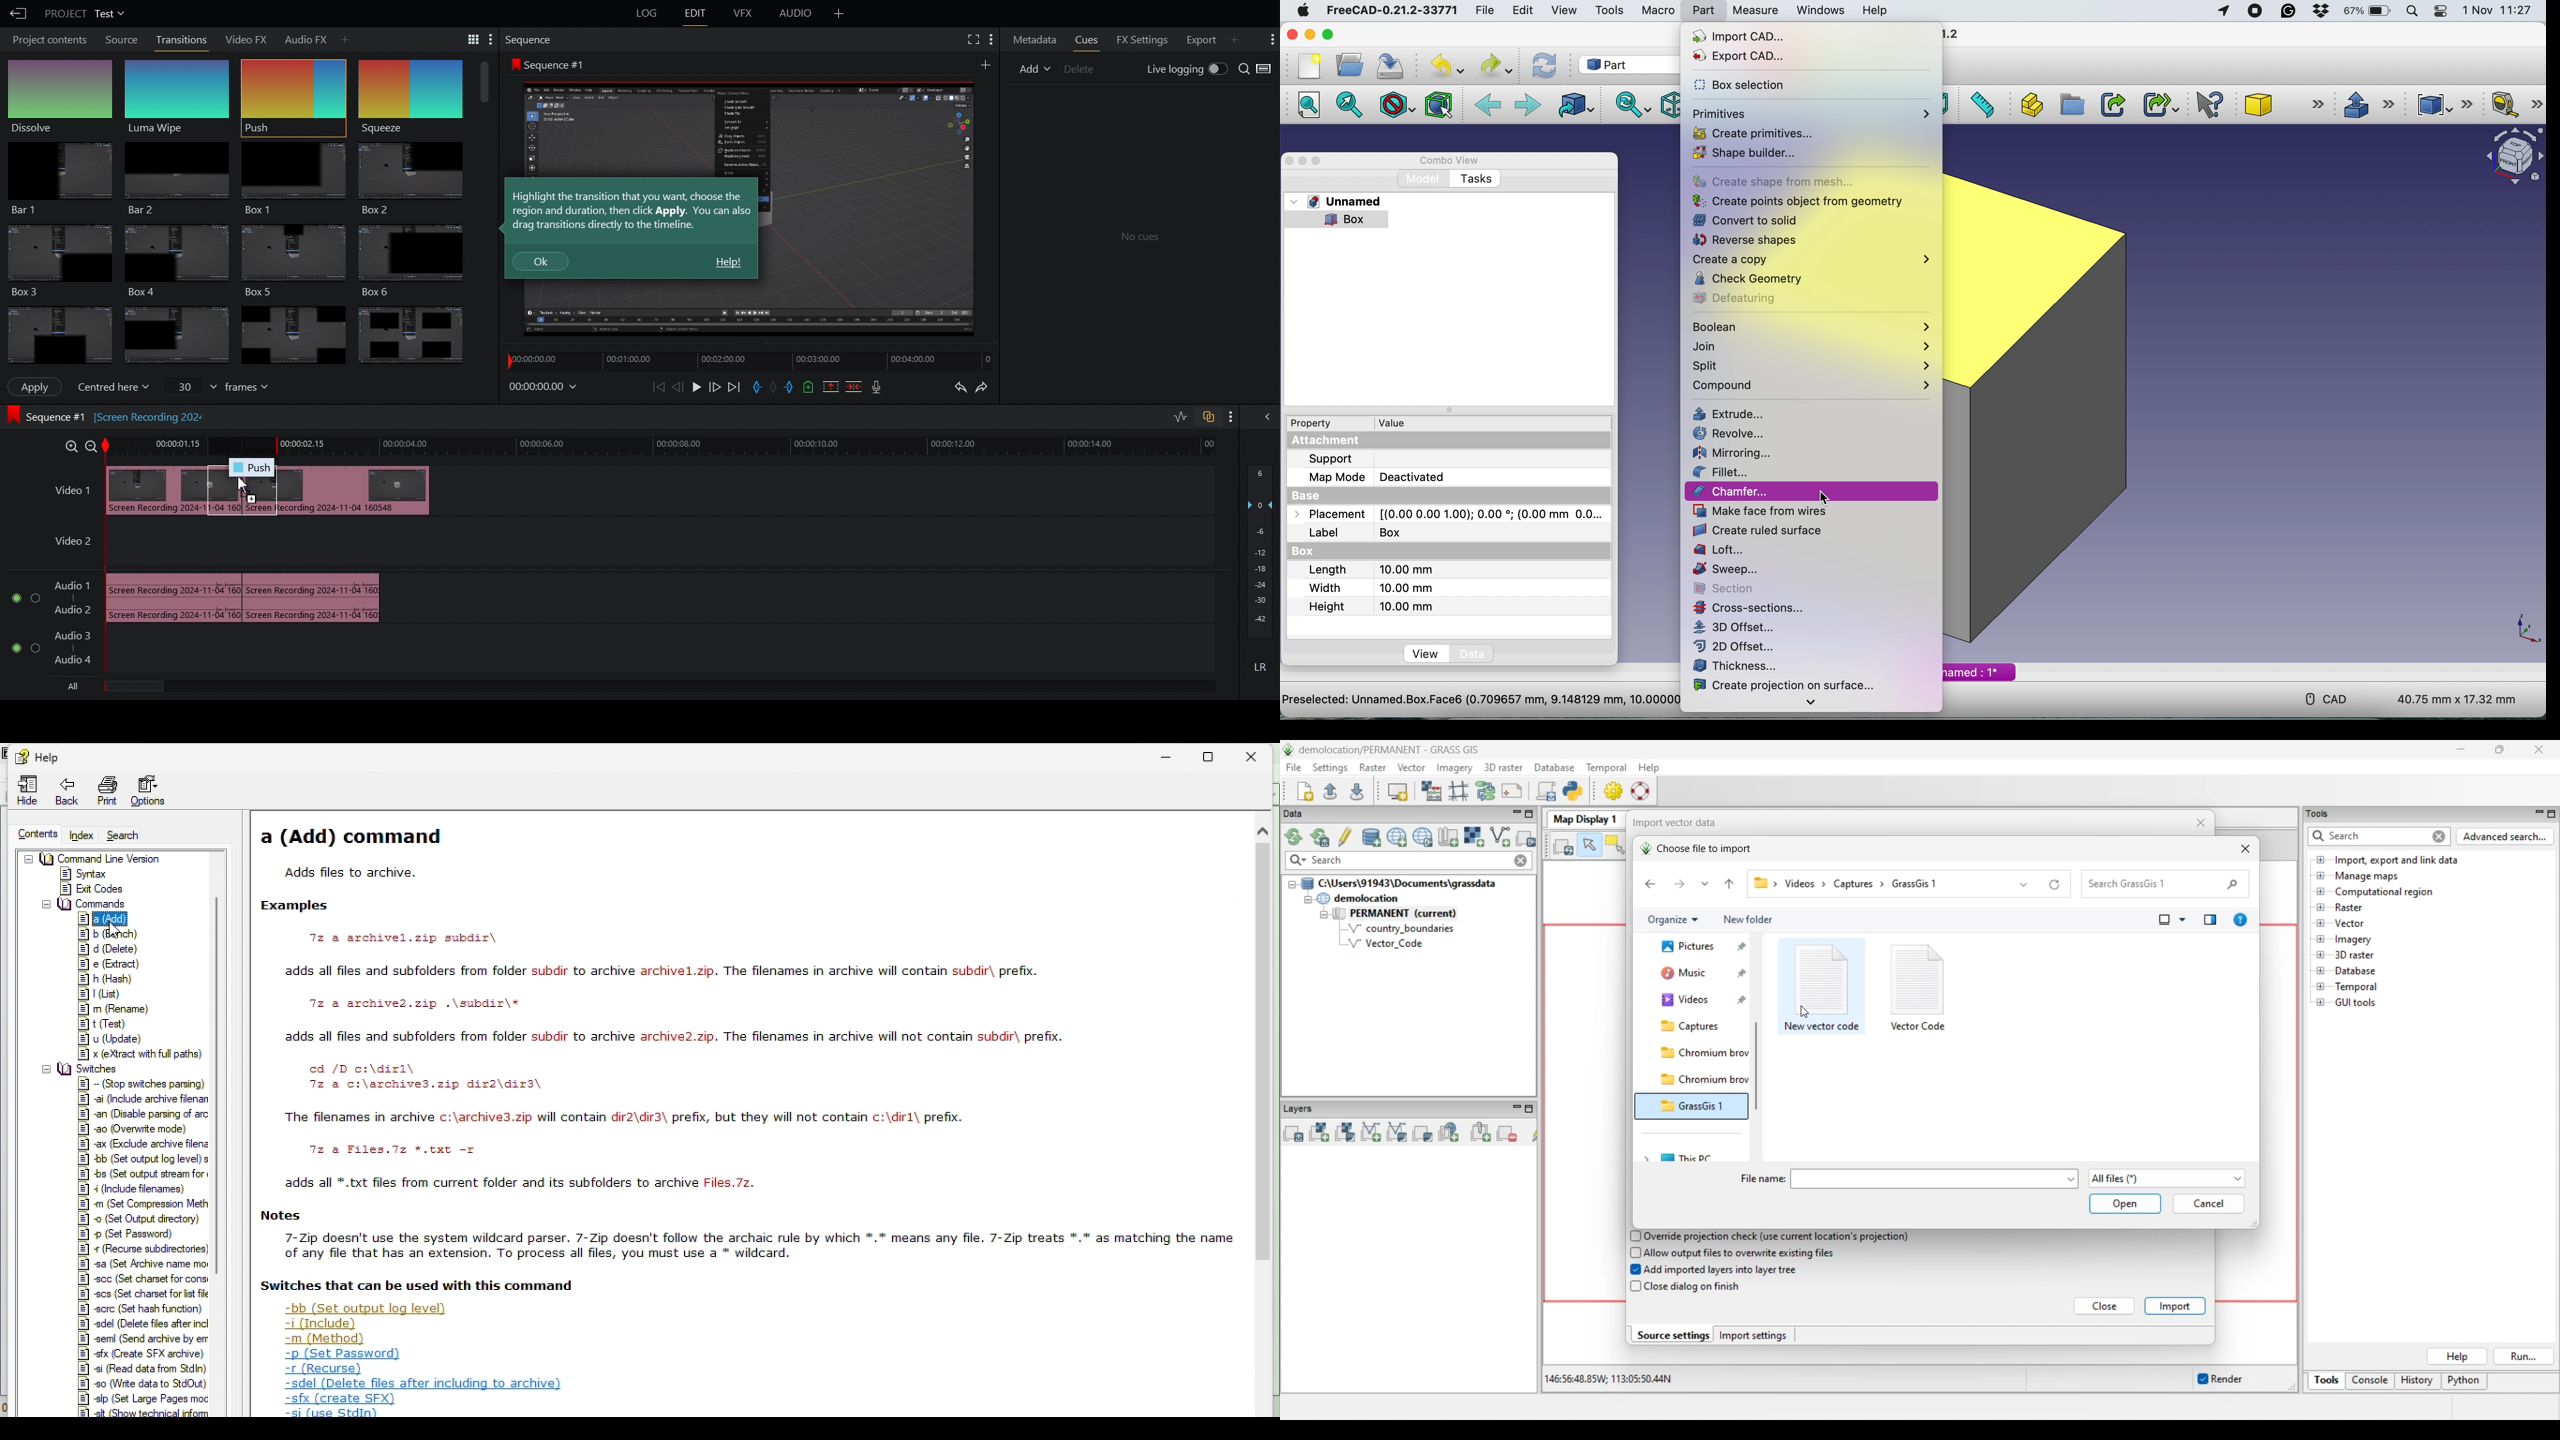 This screenshot has width=2576, height=1456. What do you see at coordinates (144, 1413) in the screenshot?
I see `-slt` at bounding box center [144, 1413].